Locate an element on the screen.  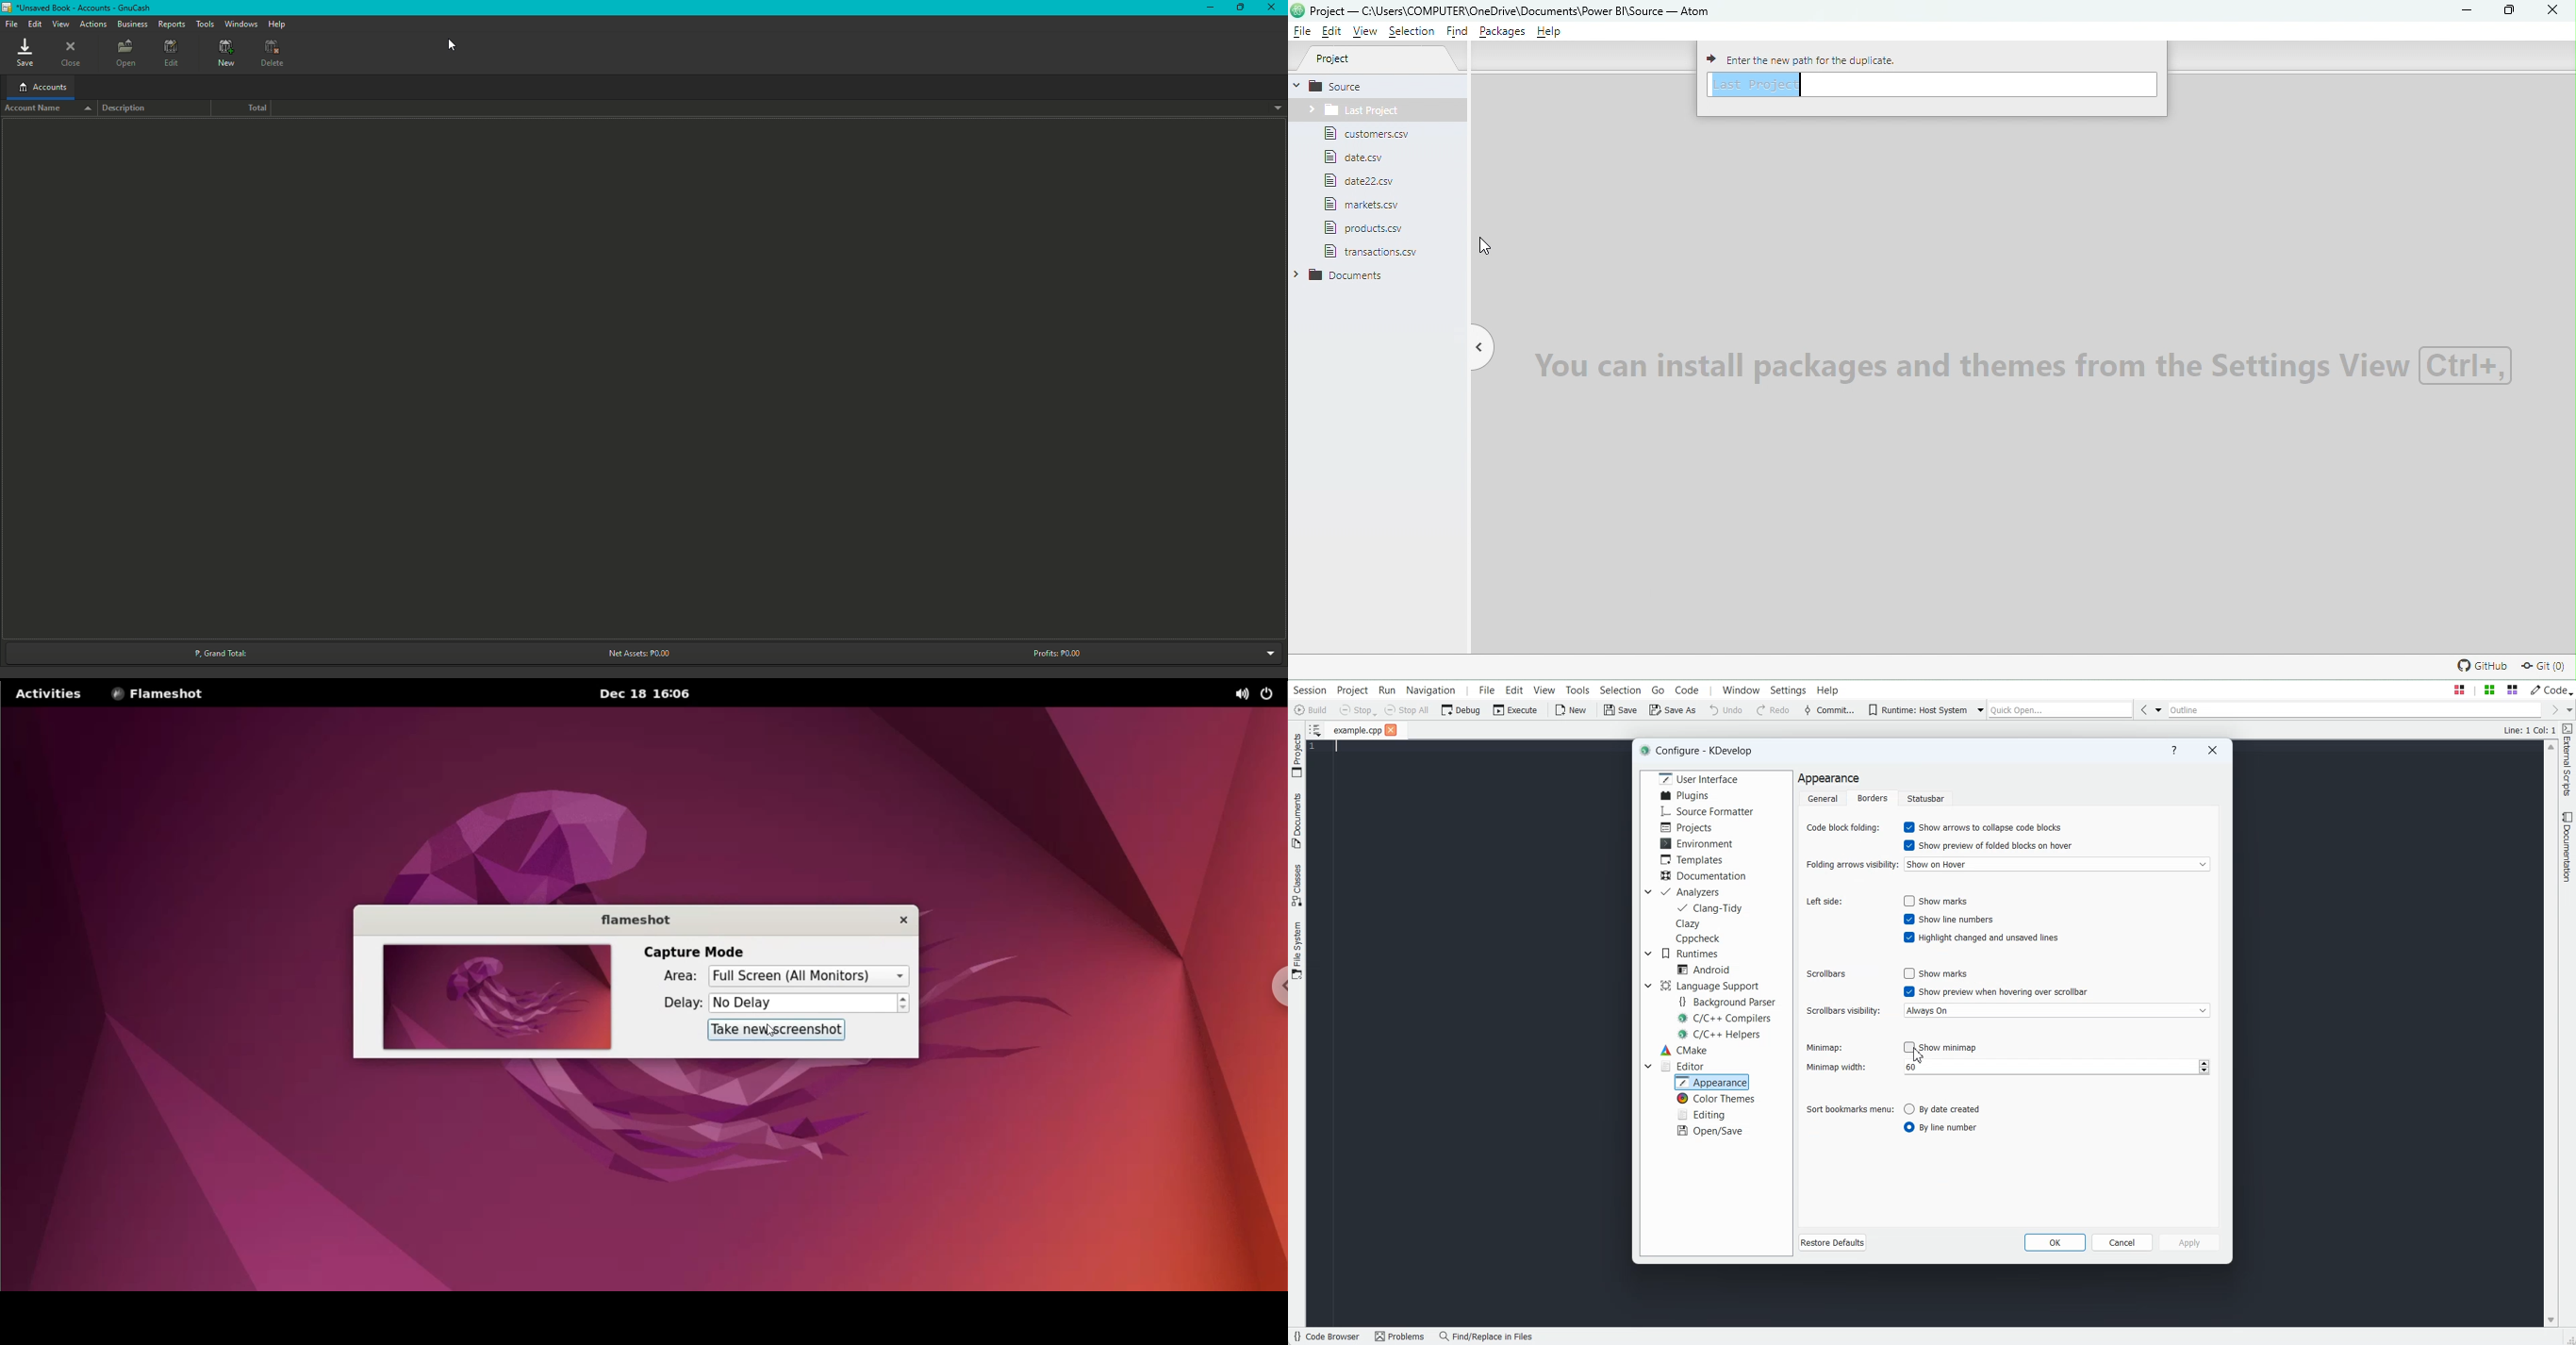
Minimize is located at coordinates (1207, 8).